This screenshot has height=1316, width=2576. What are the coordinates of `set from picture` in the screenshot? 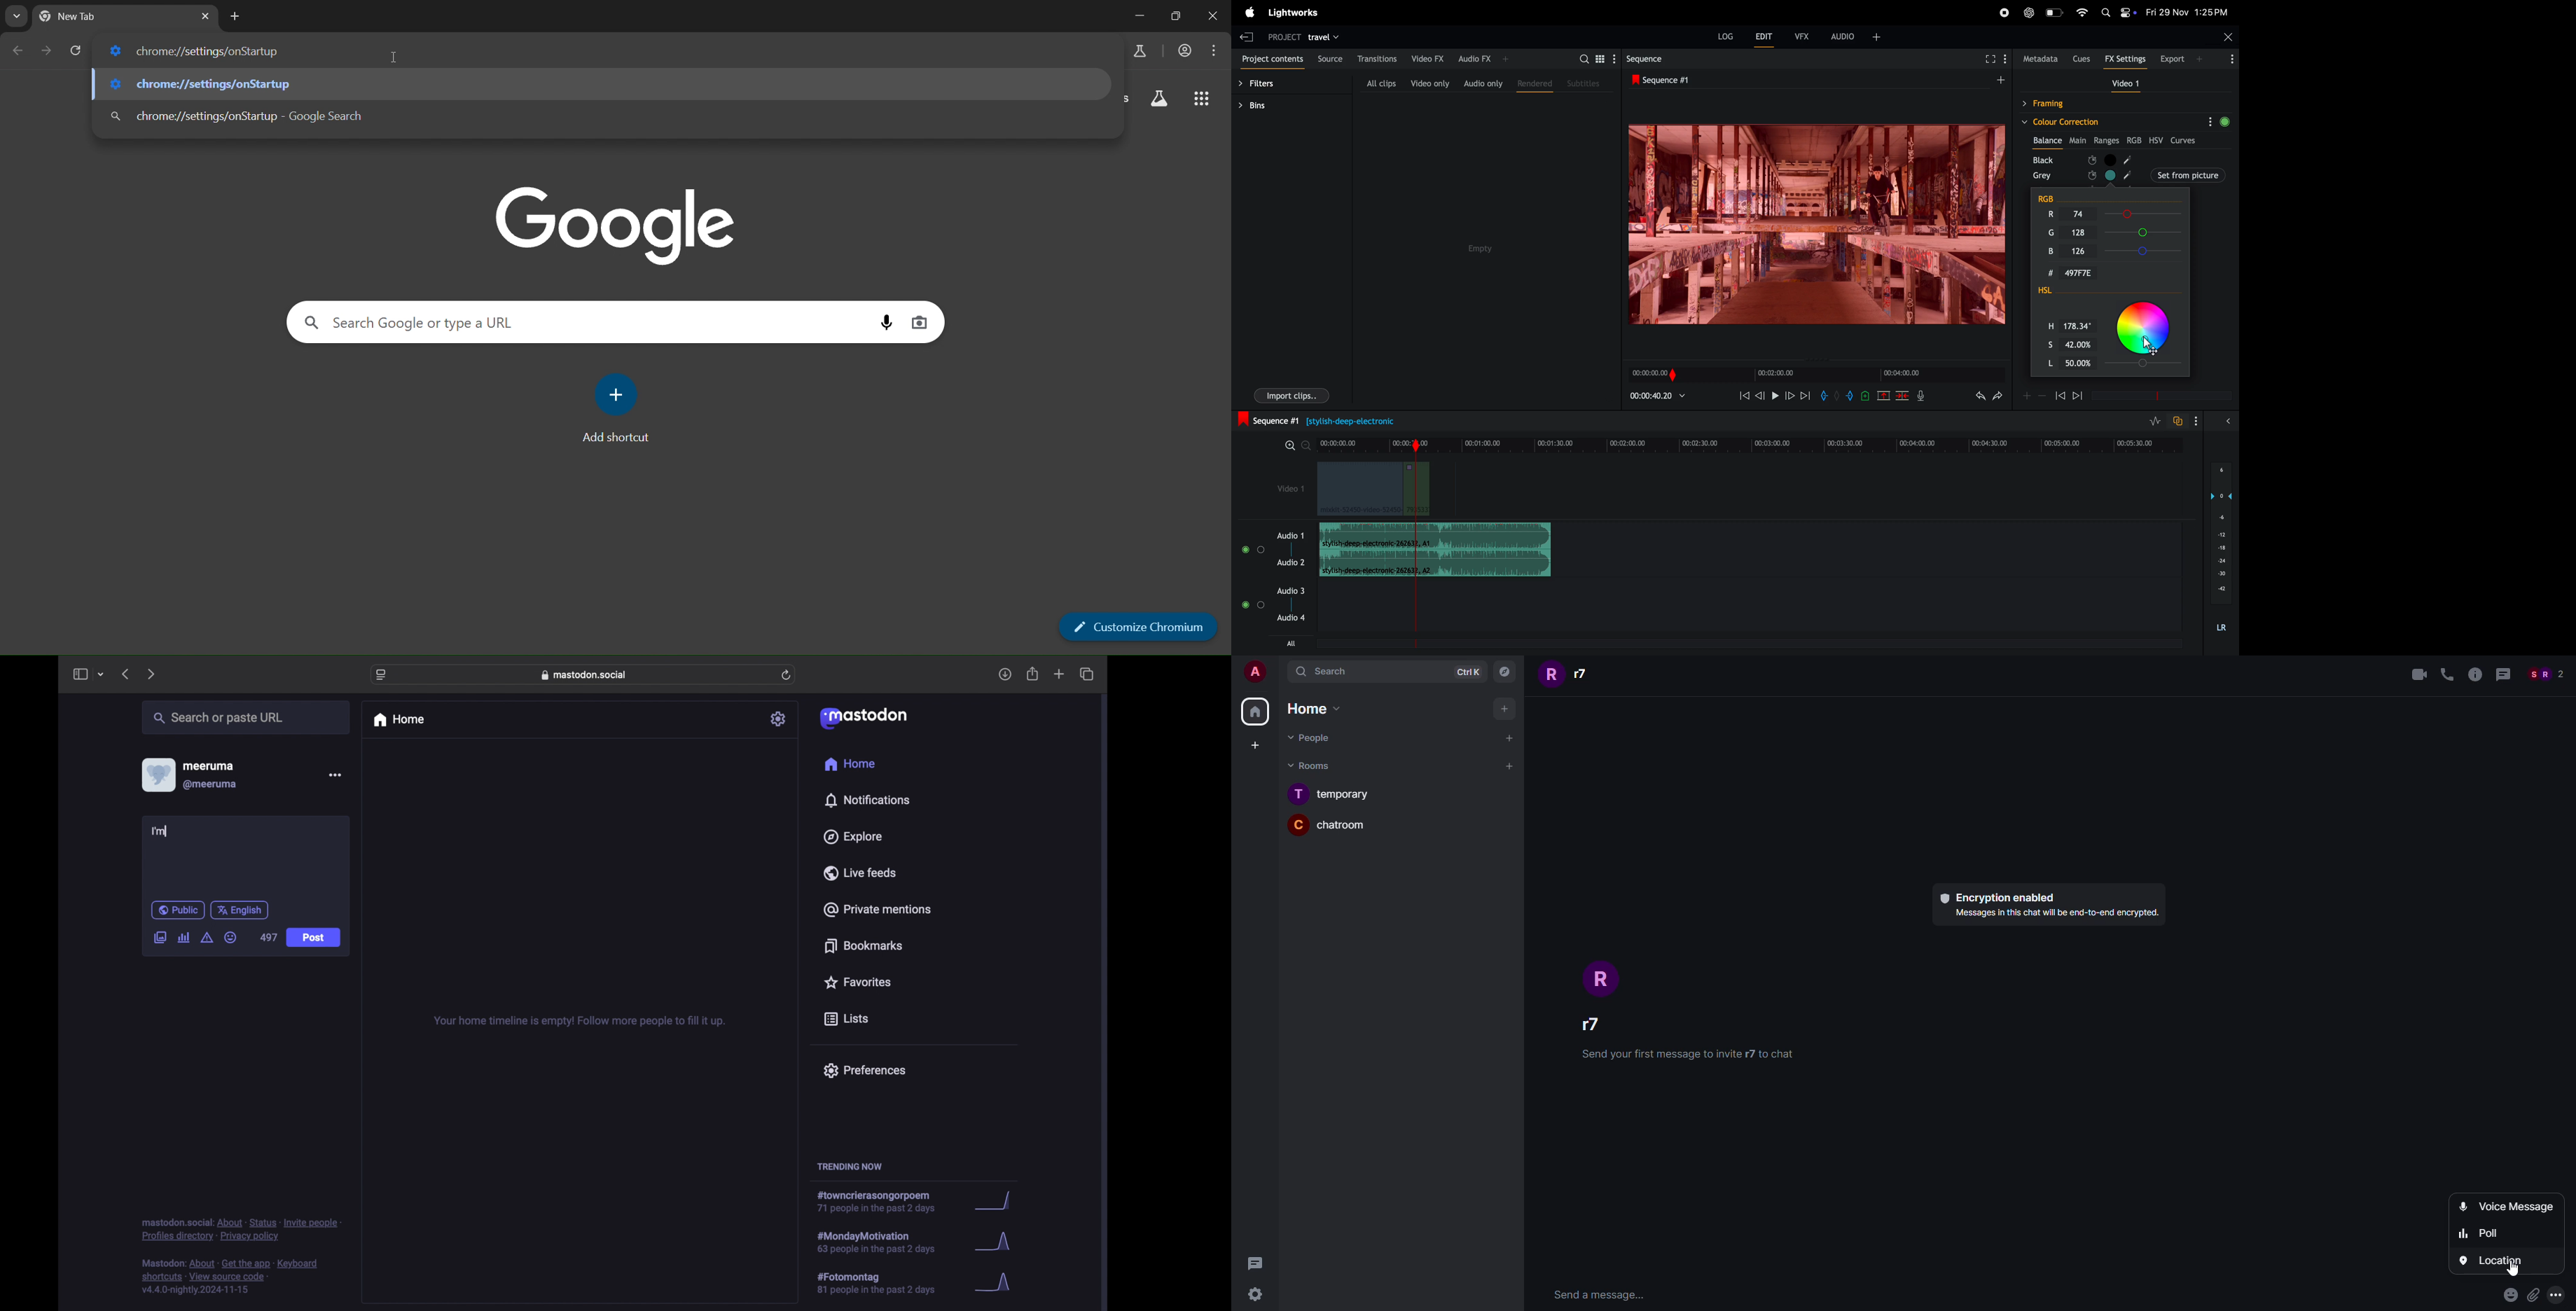 It's located at (2156, 174).